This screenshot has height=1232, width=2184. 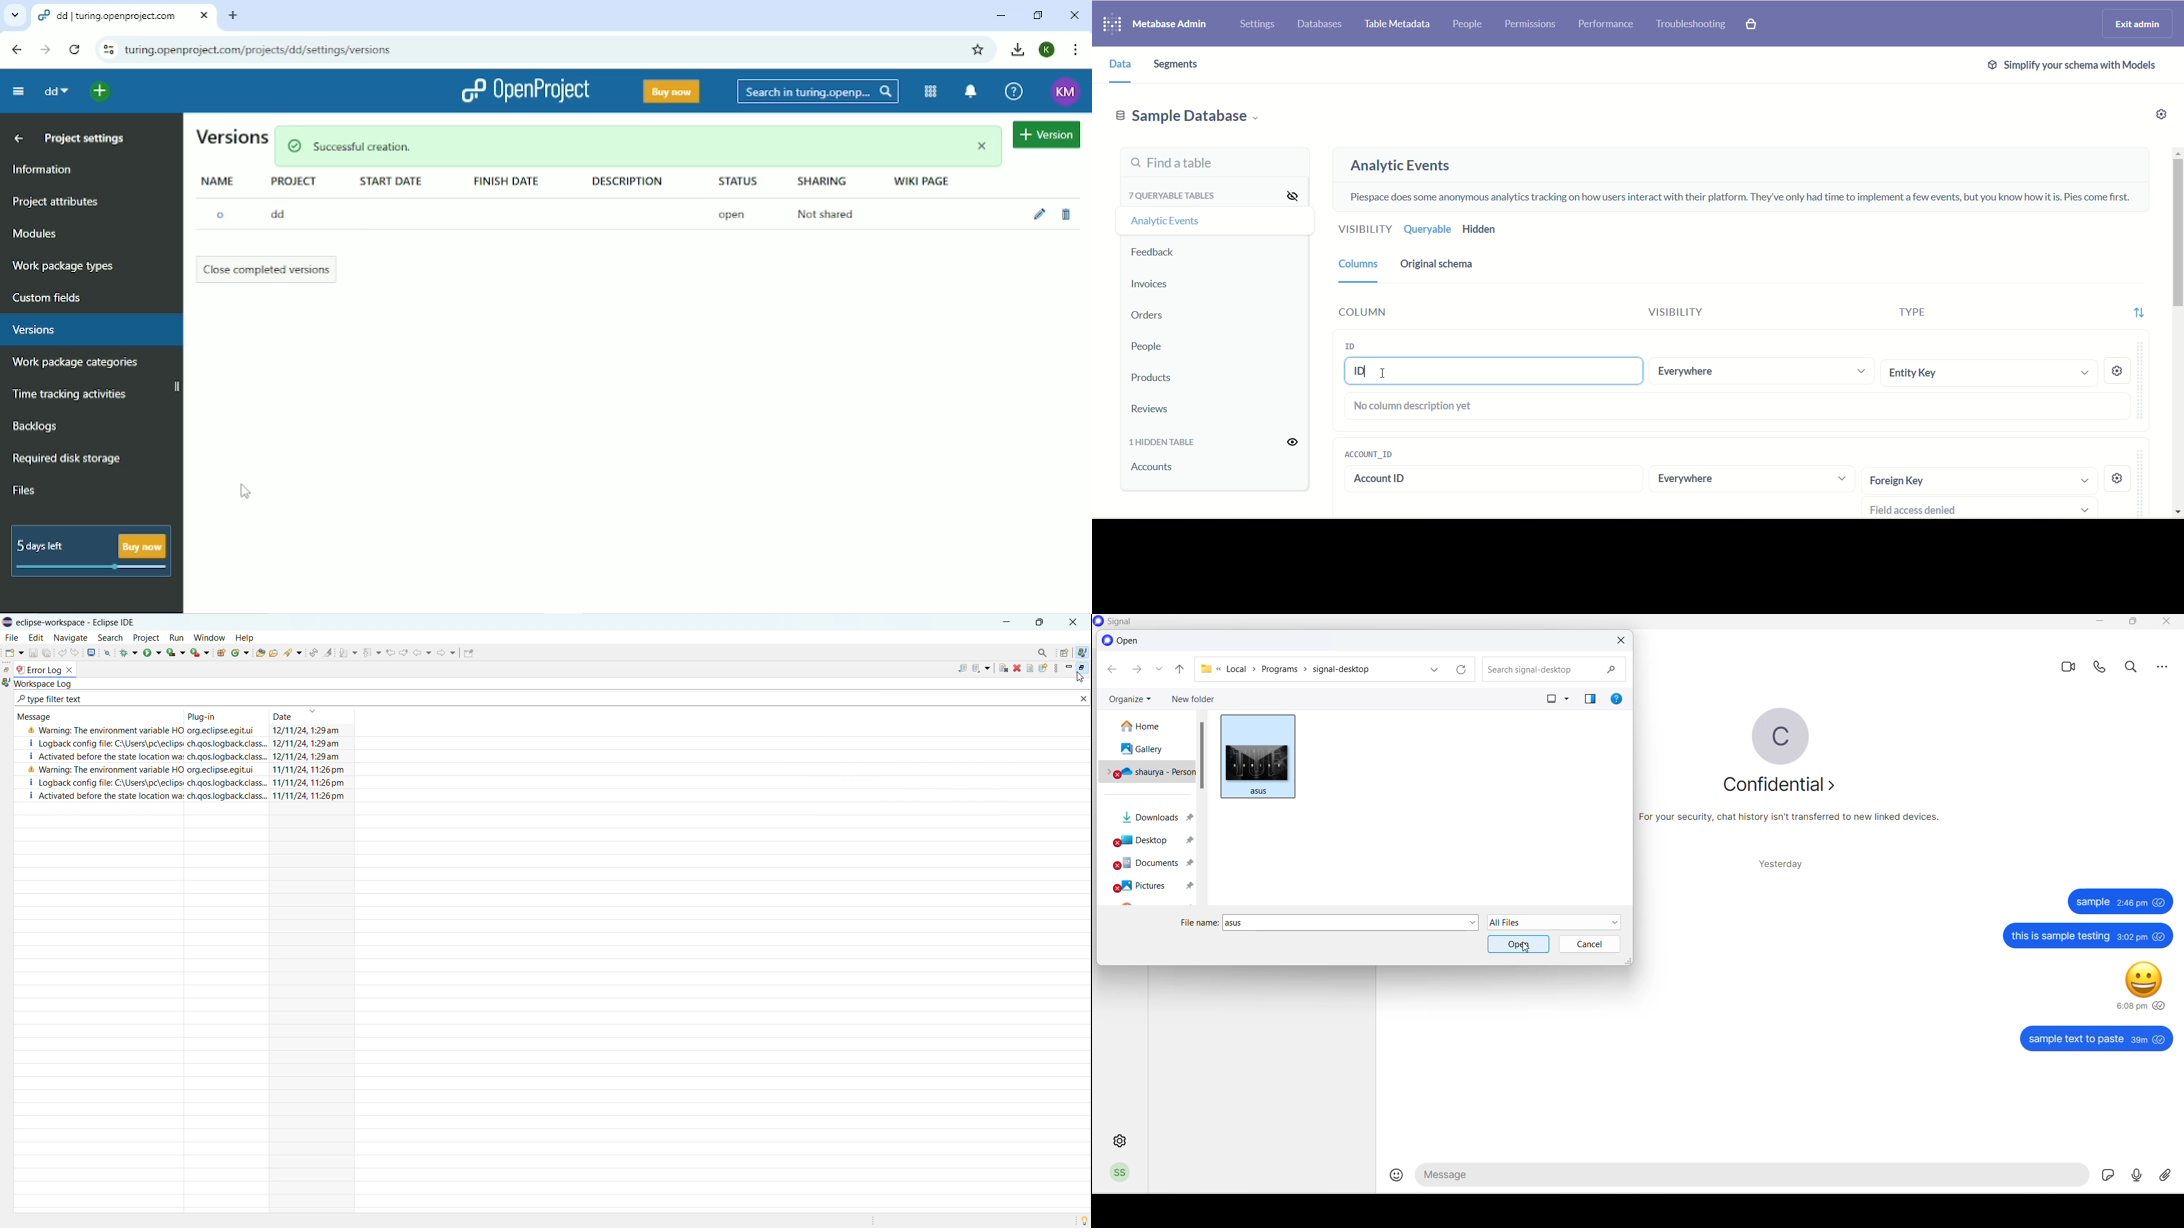 What do you see at coordinates (1591, 699) in the screenshot?
I see `` at bounding box center [1591, 699].